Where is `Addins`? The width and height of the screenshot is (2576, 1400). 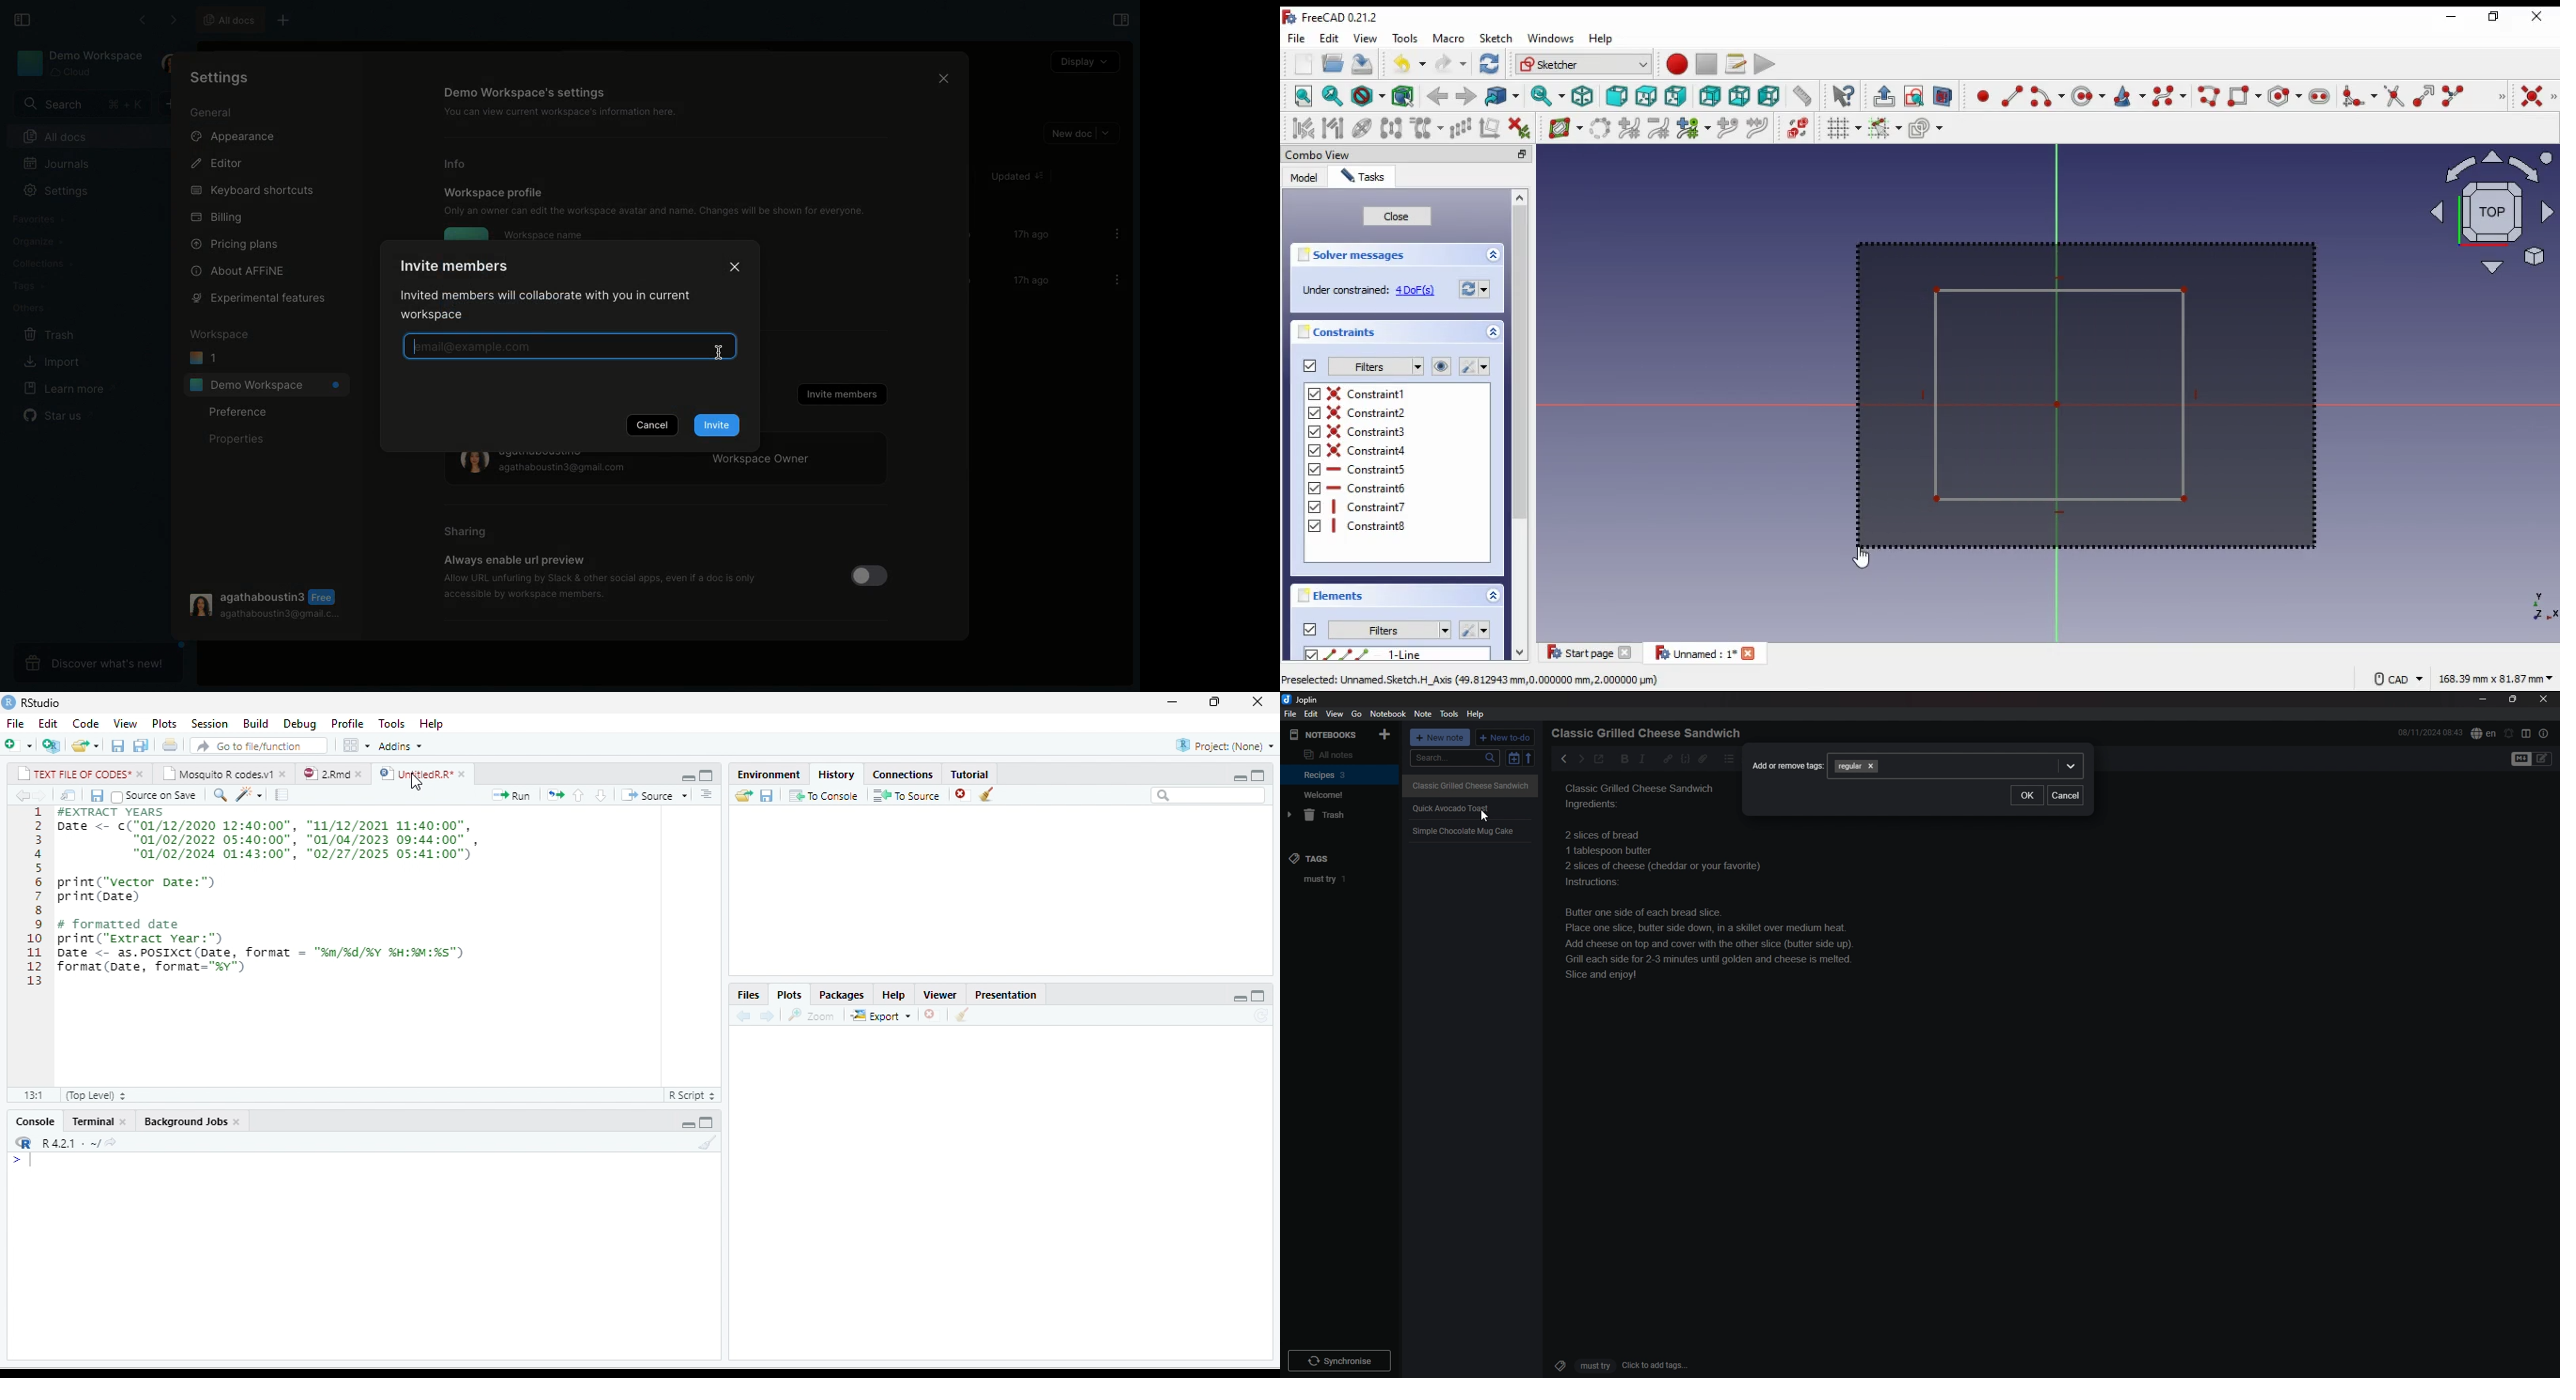
Addins is located at coordinates (402, 745).